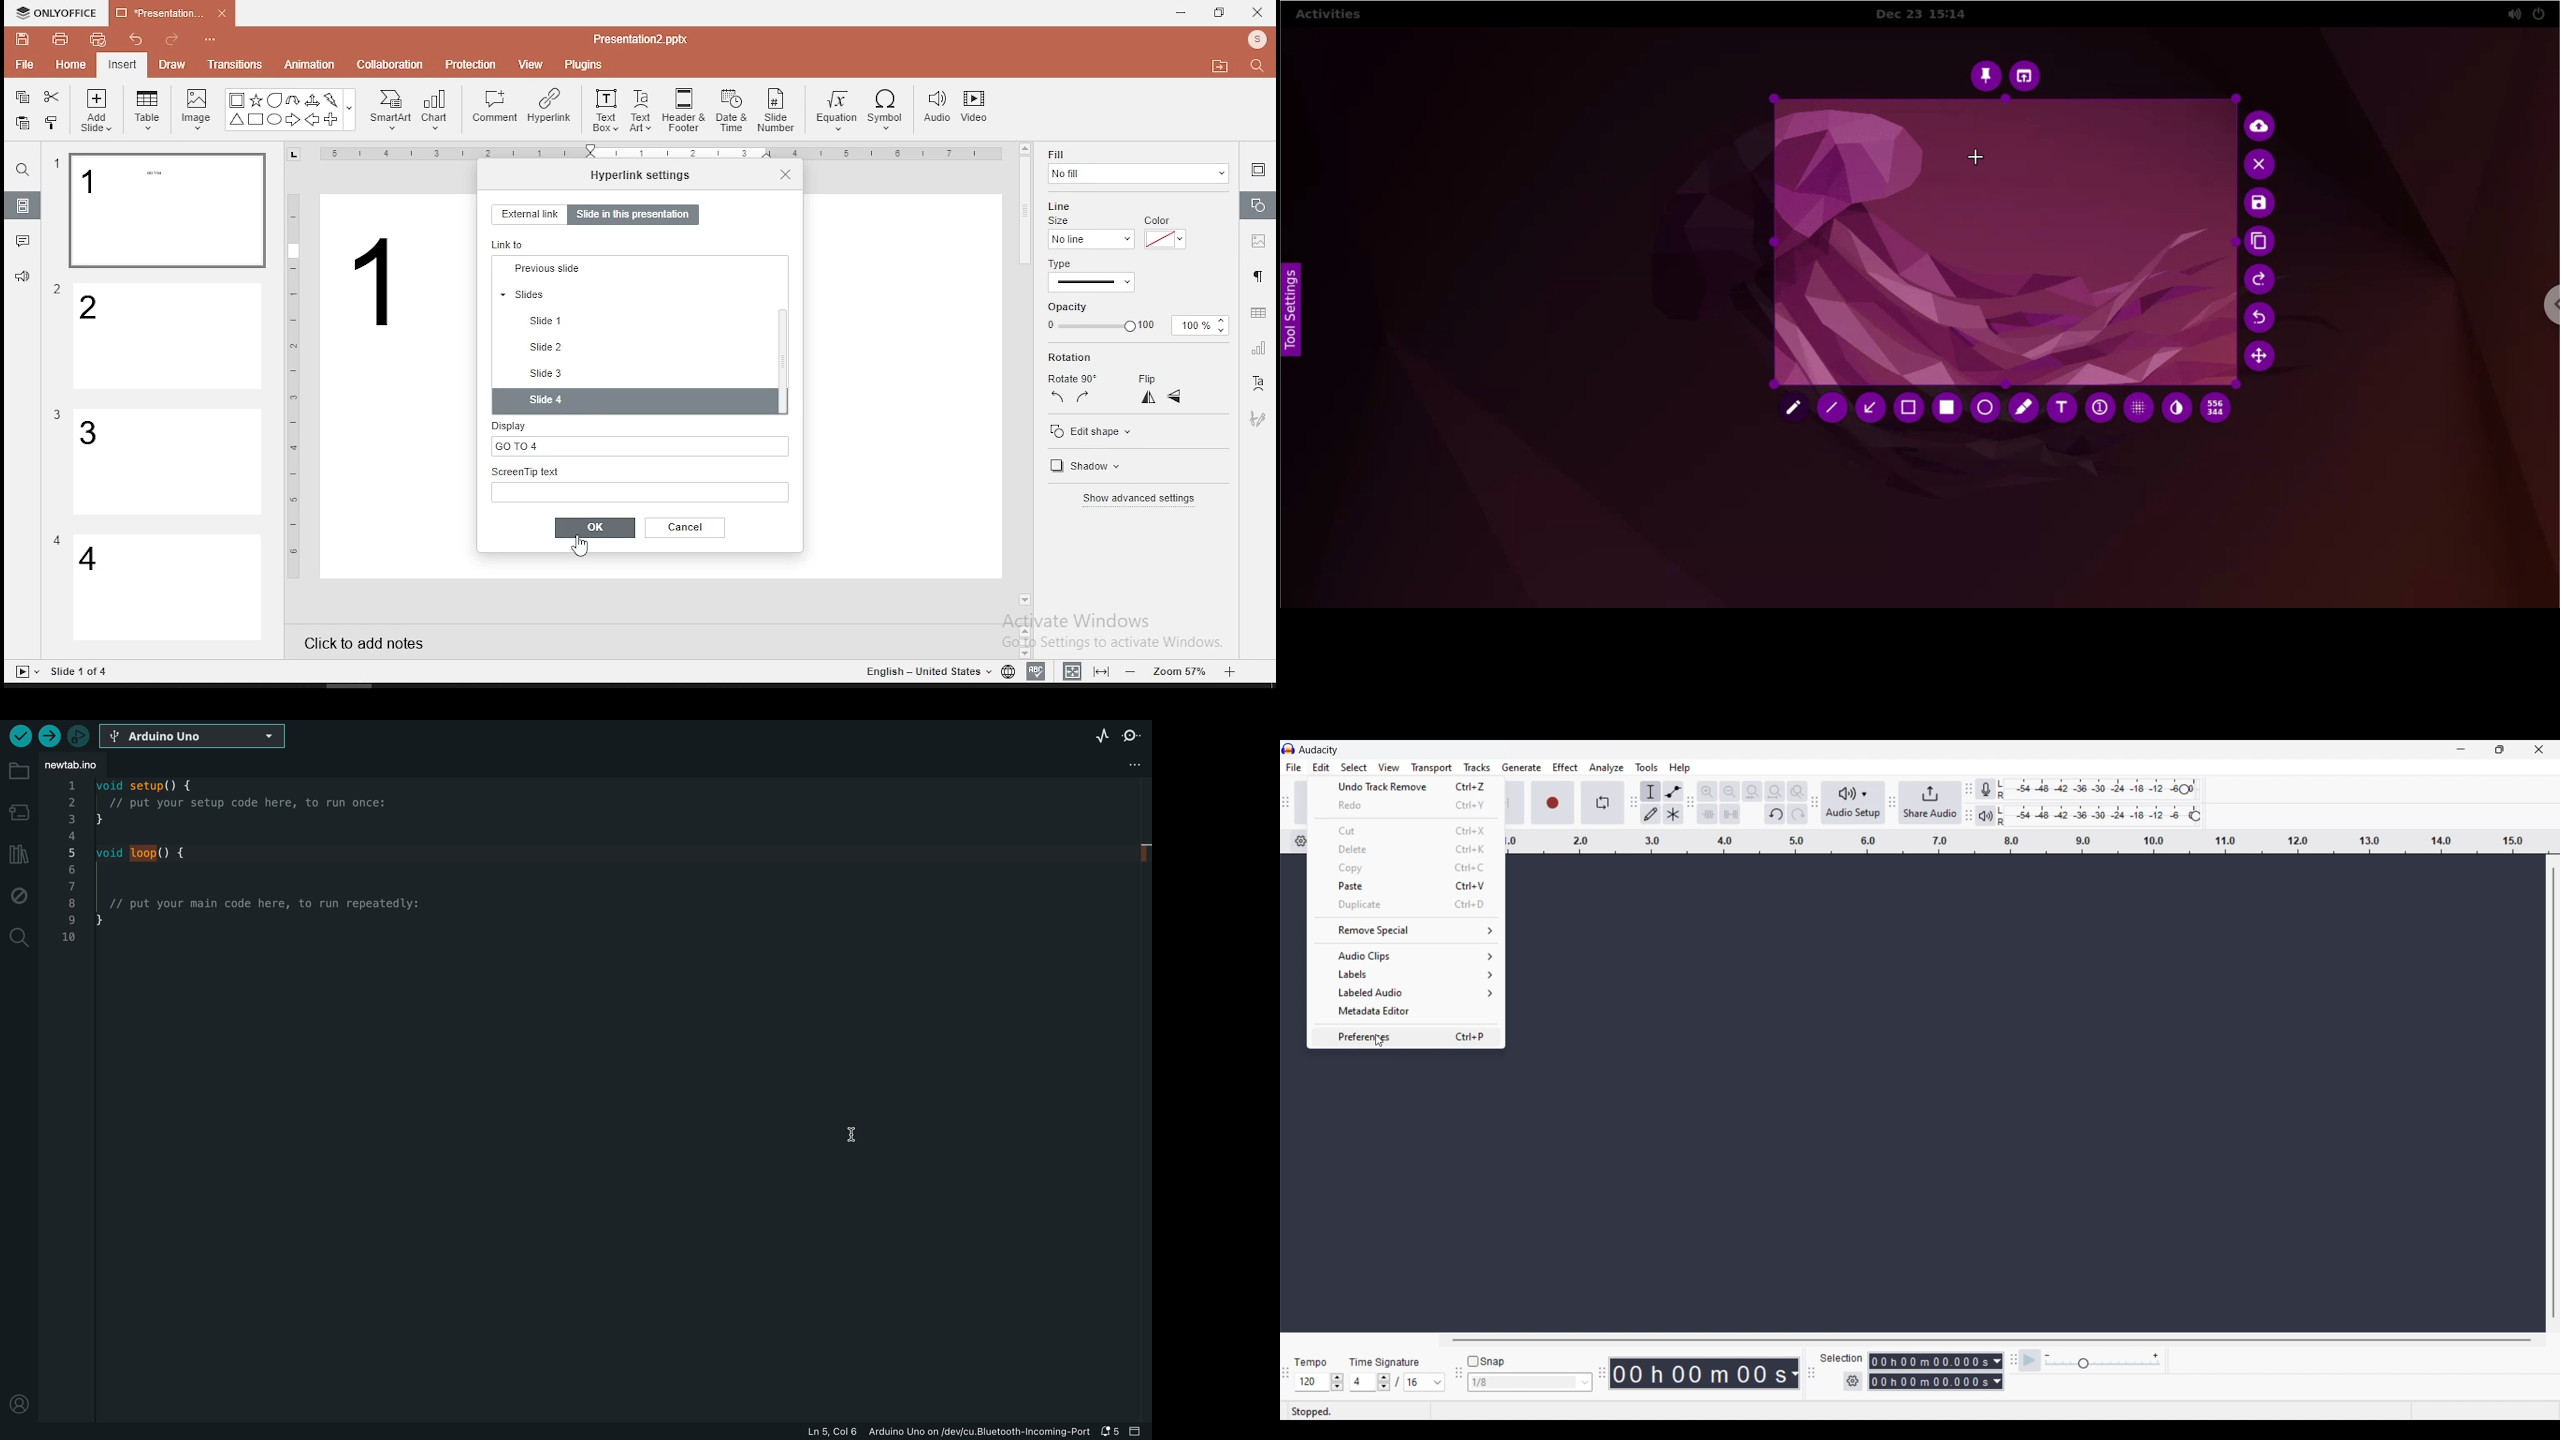 Image resolution: width=2576 pixels, height=1456 pixels. Describe the element at coordinates (1775, 791) in the screenshot. I see `Fit project to width` at that location.